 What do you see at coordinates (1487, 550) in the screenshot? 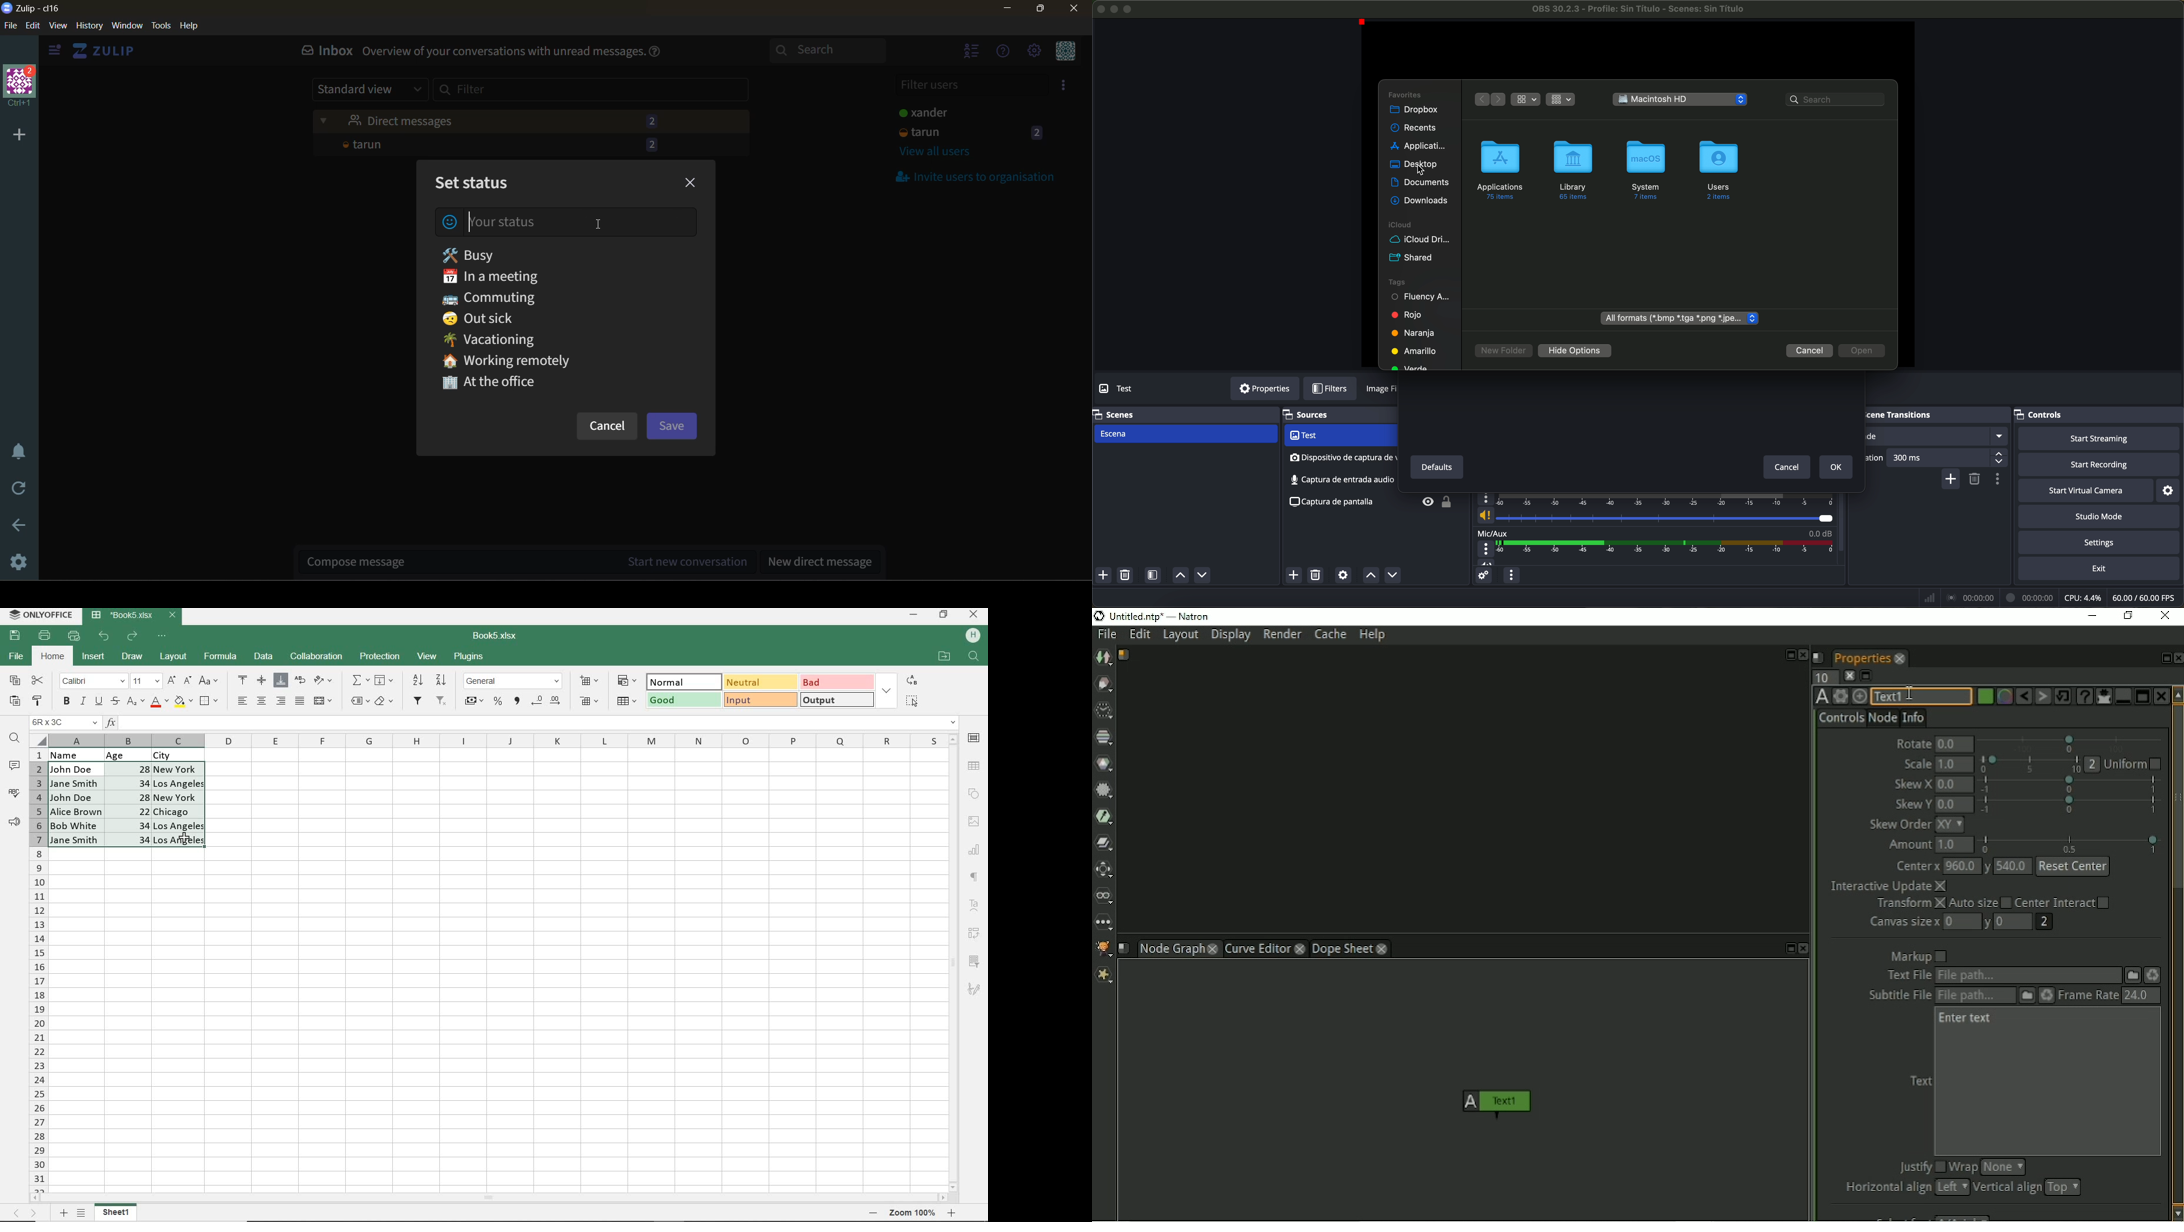
I see `more options` at bounding box center [1487, 550].